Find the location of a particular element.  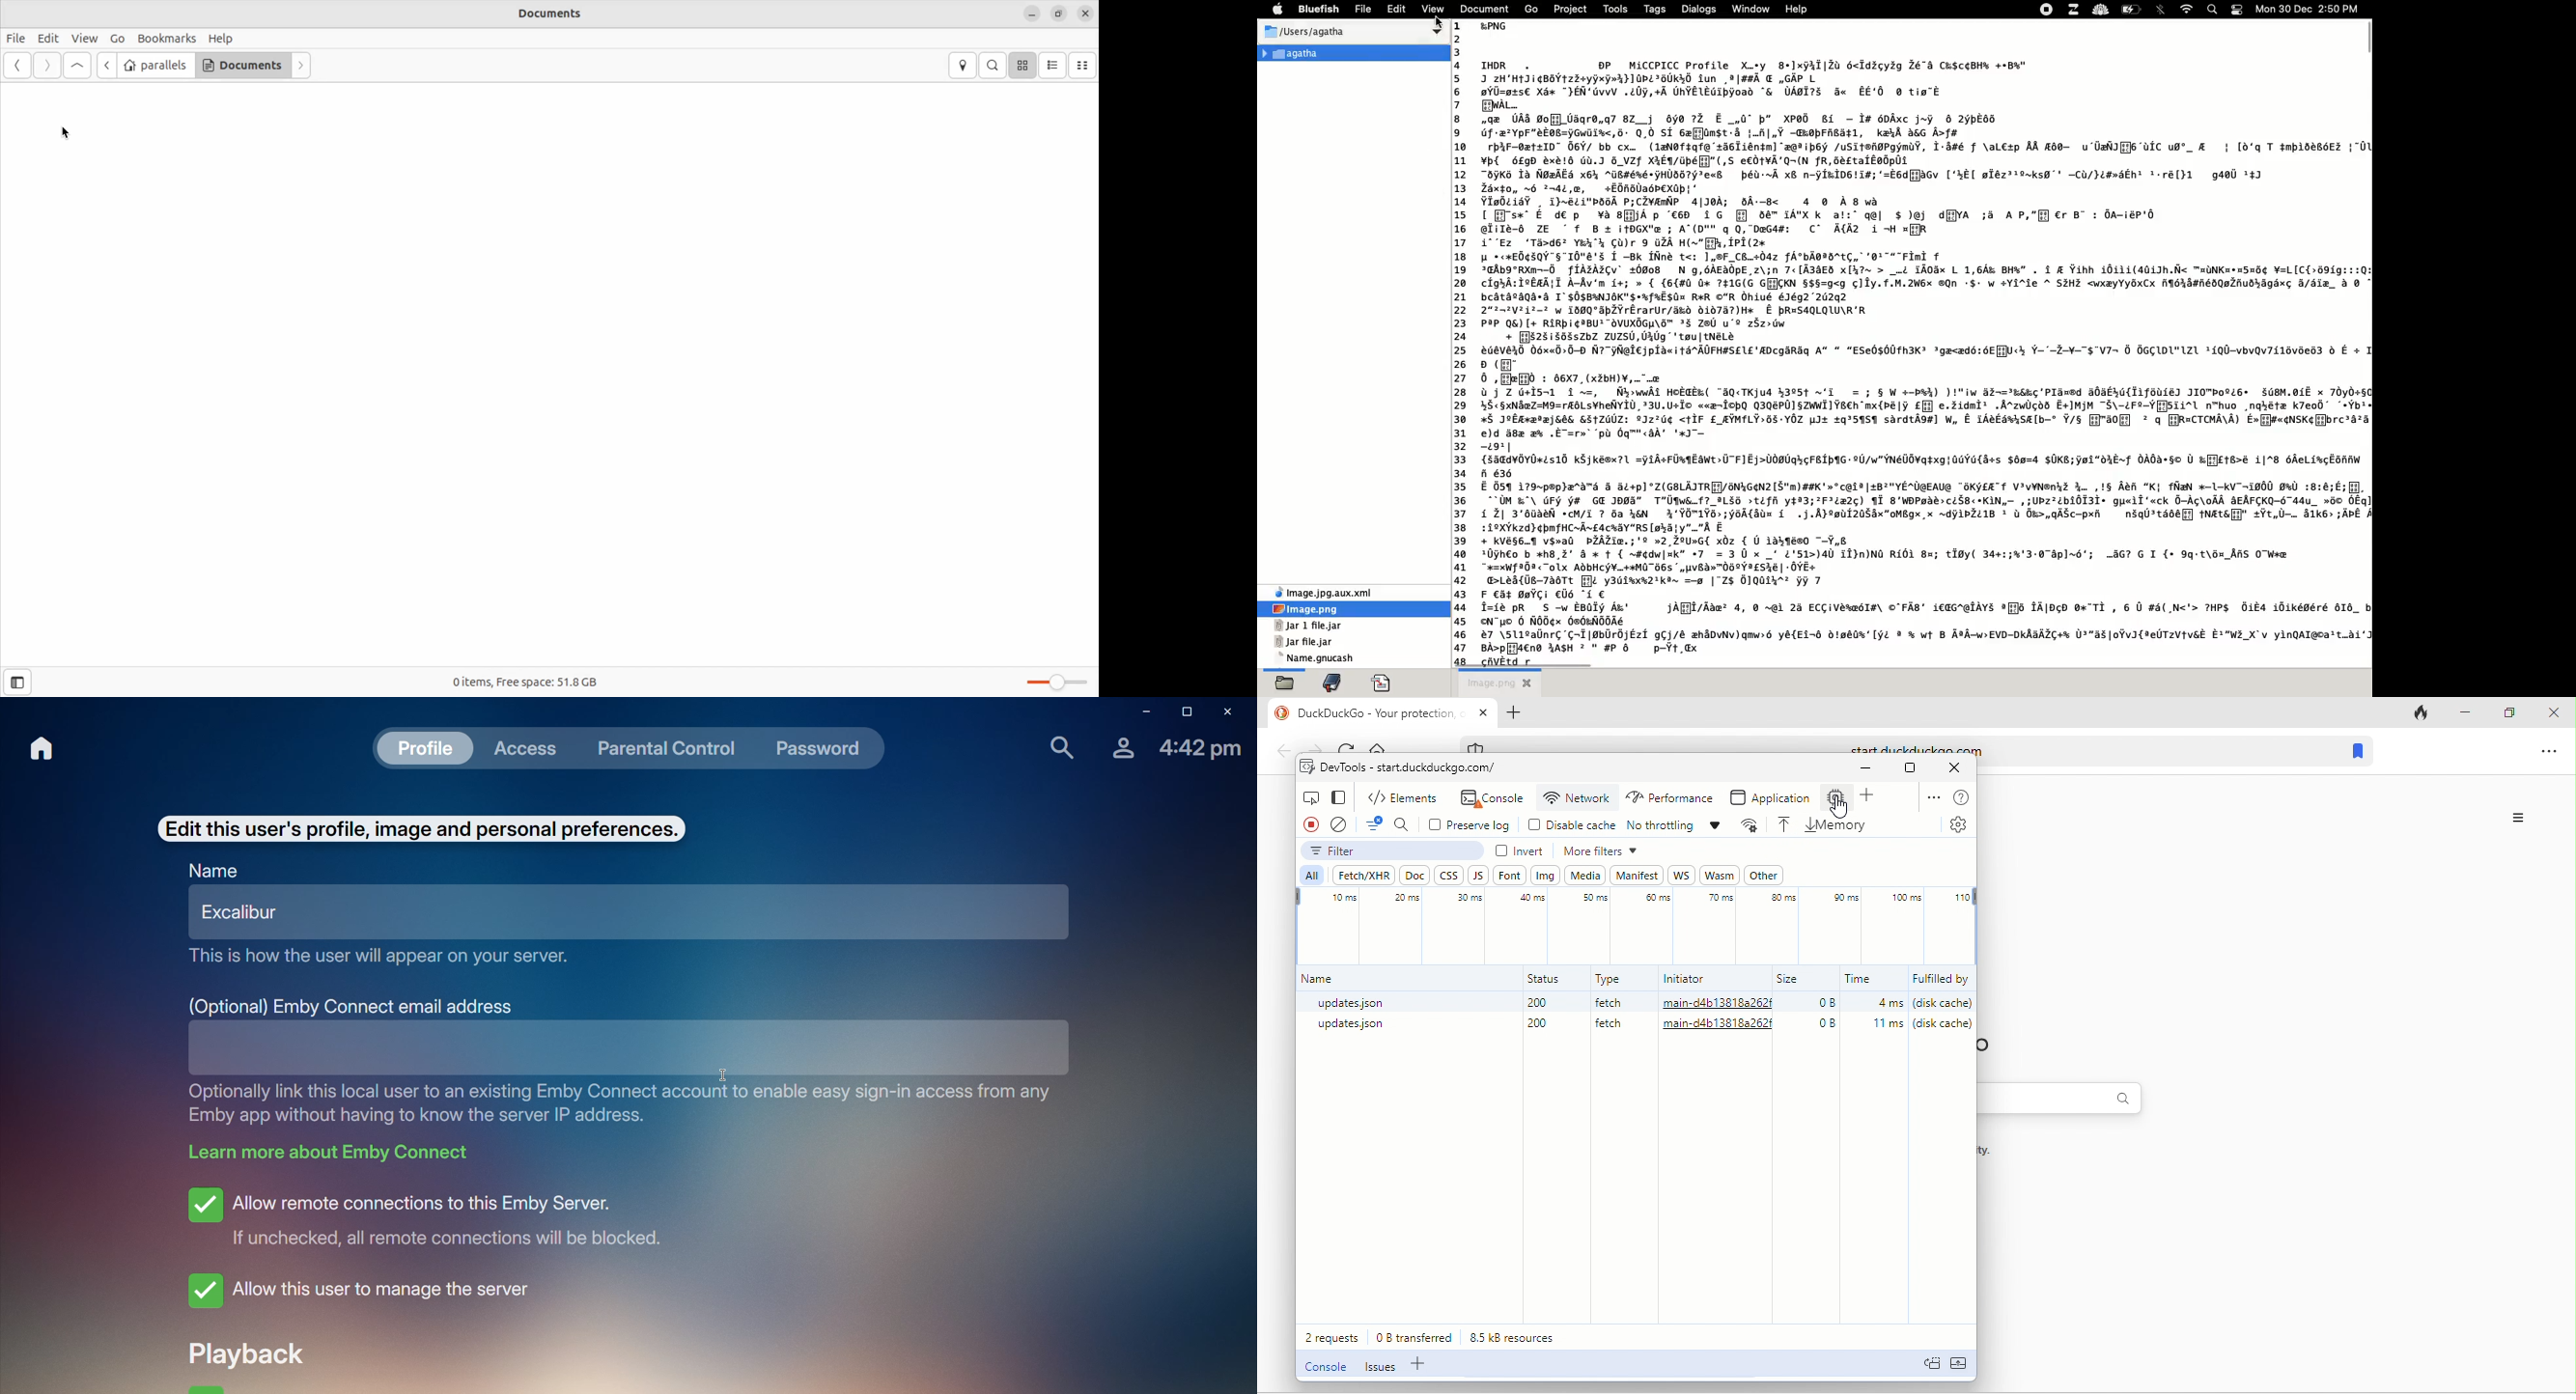

cursor movement is located at coordinates (1842, 811).